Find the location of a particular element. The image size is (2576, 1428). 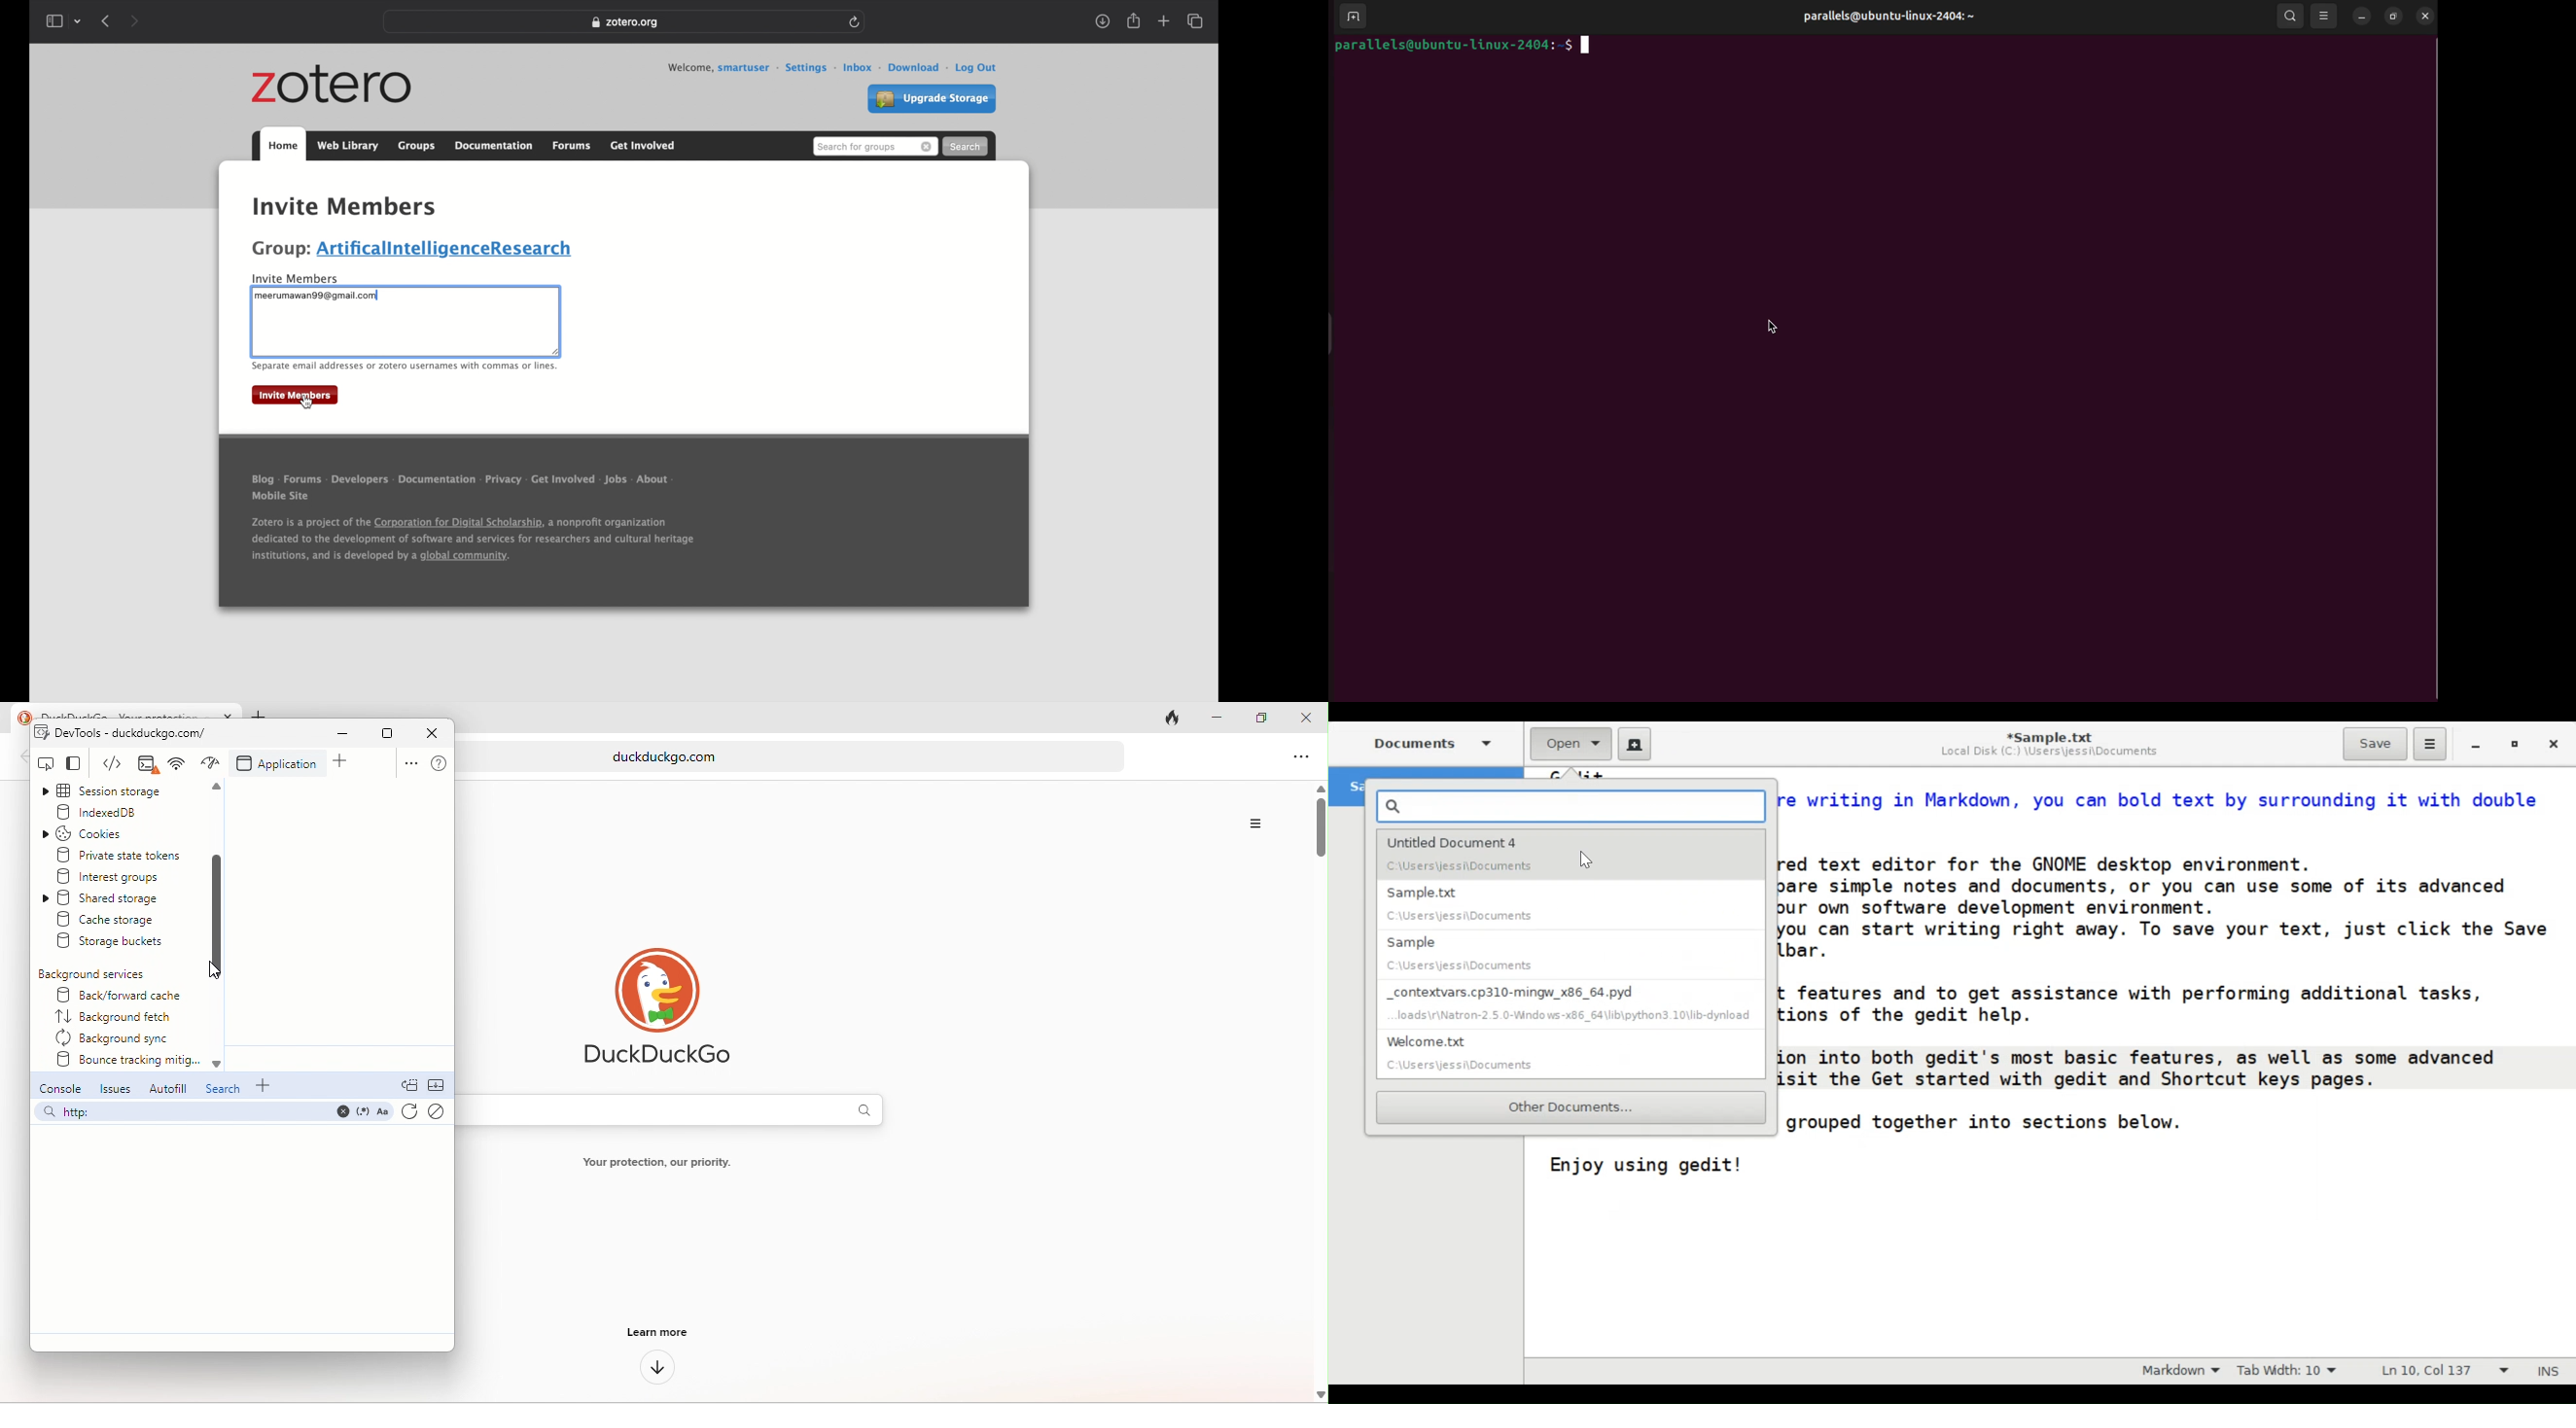

learn more is located at coordinates (654, 1331).